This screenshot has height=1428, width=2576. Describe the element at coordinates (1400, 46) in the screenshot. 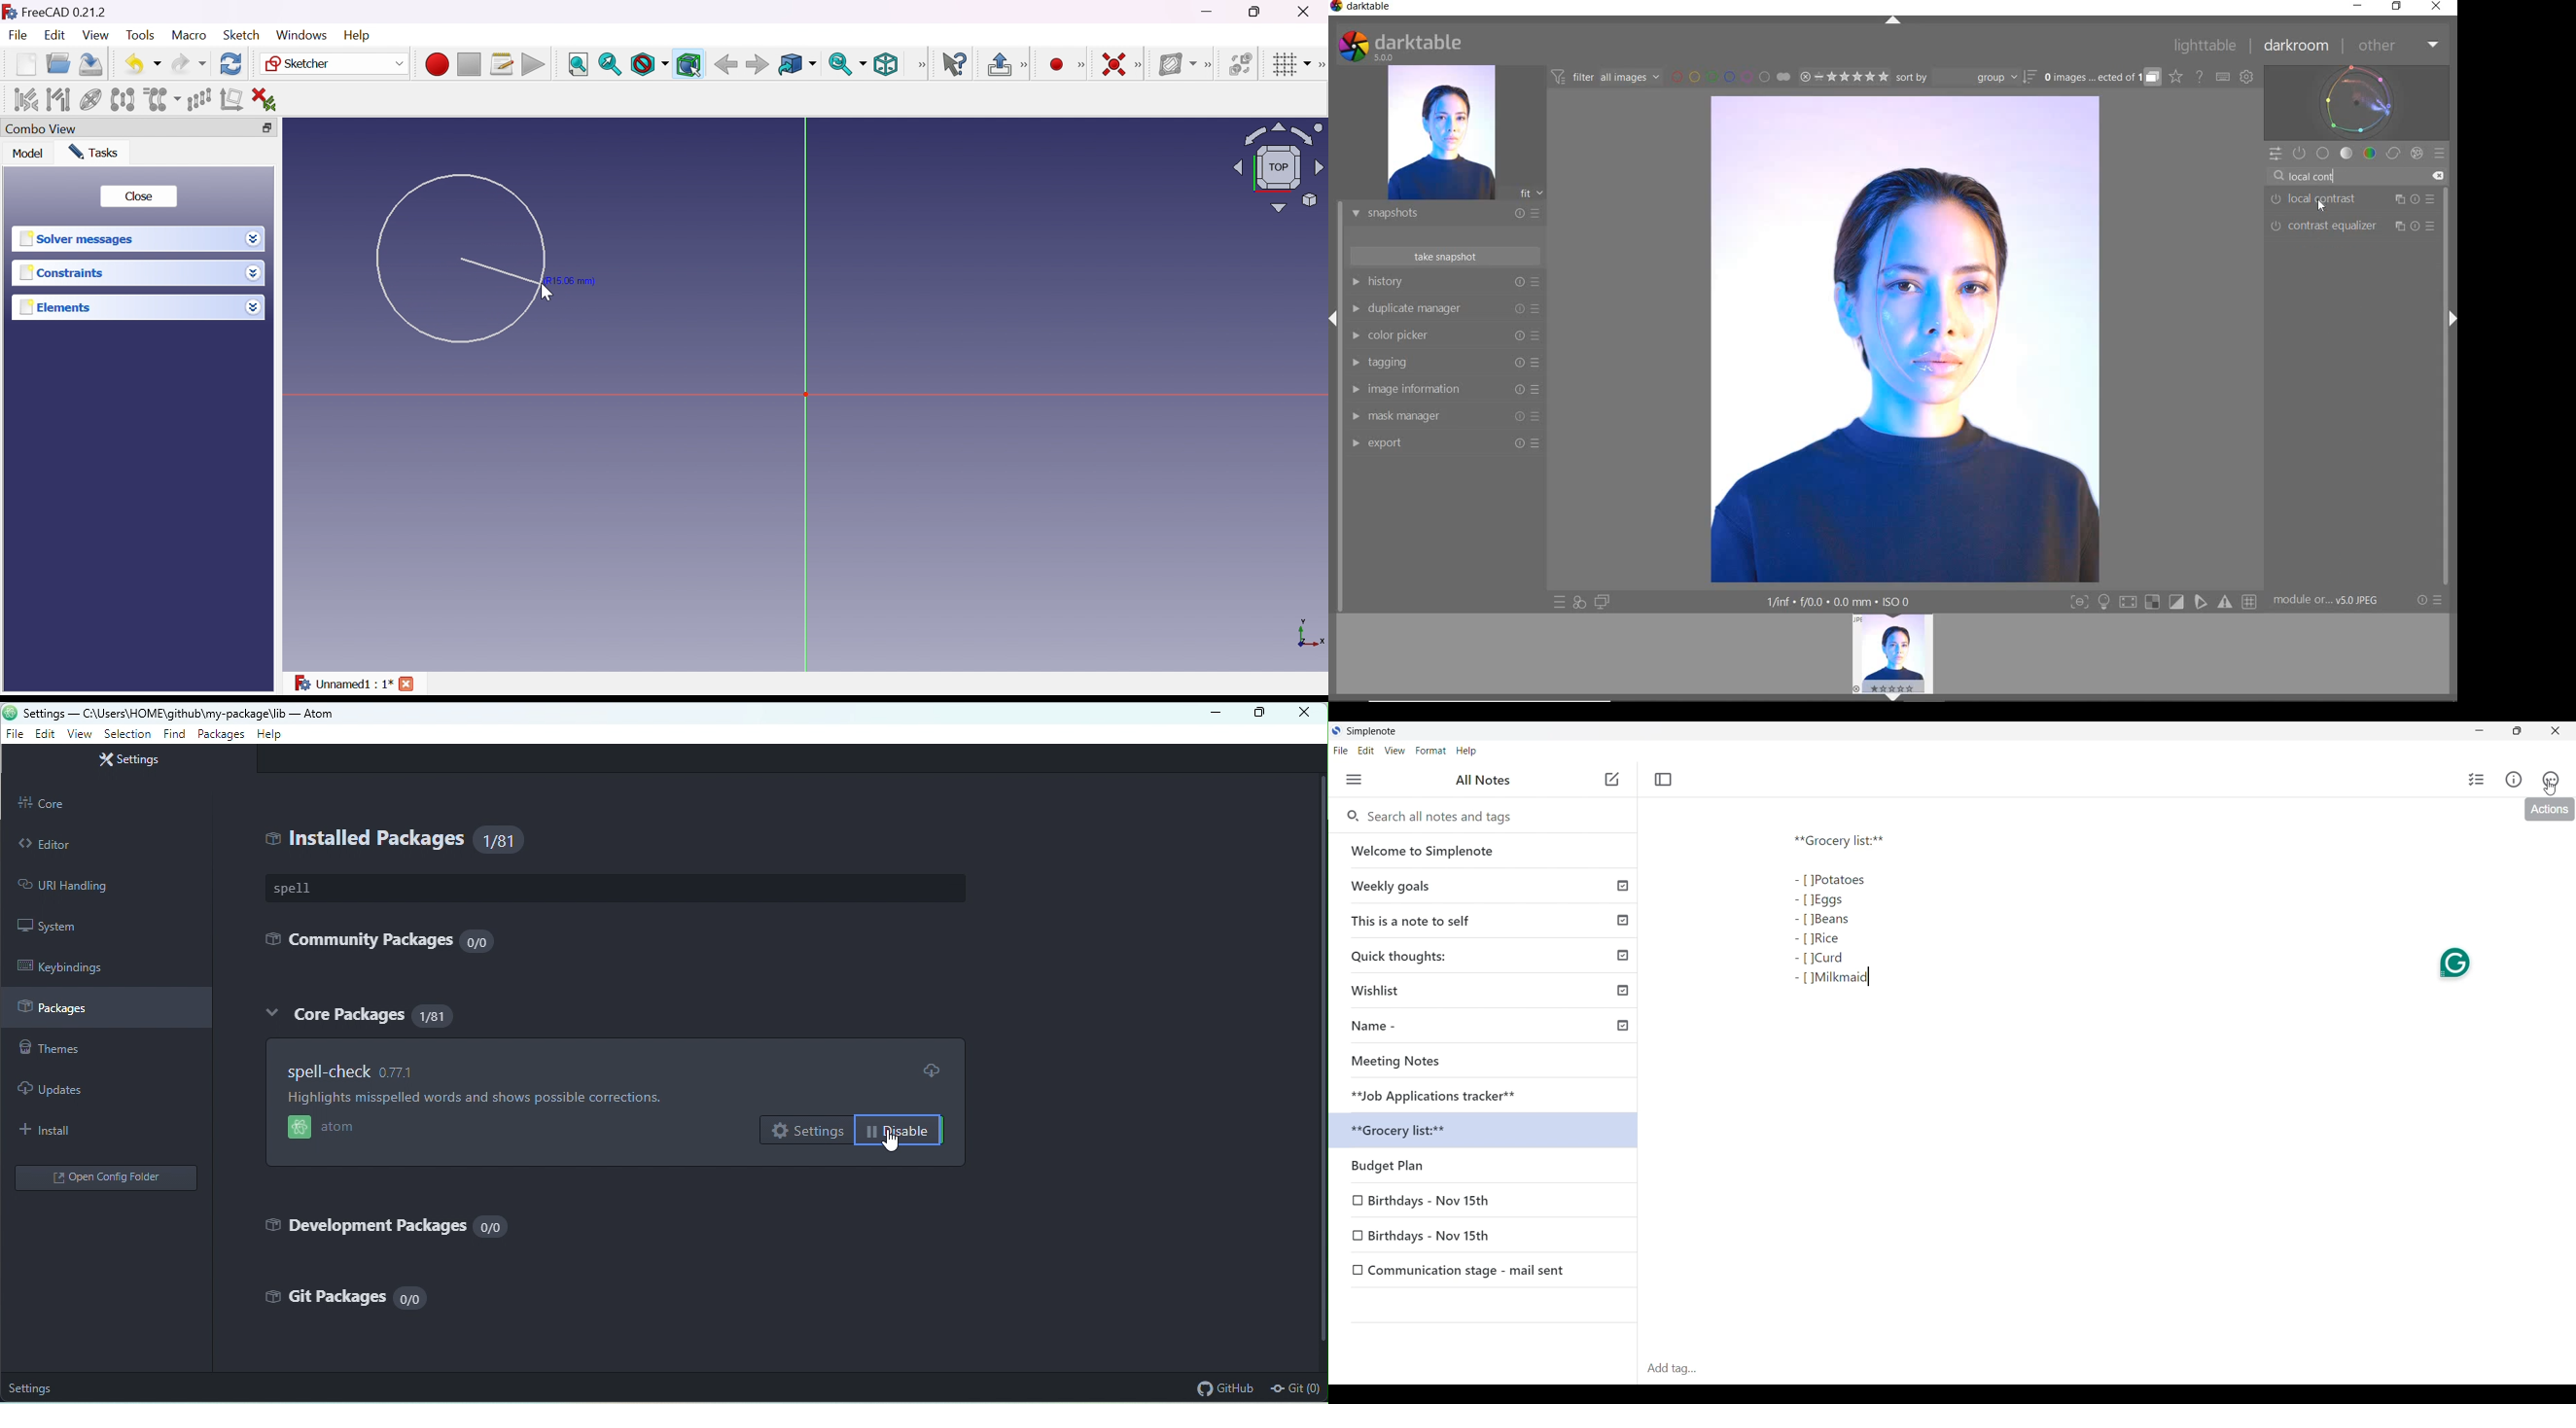

I see `SYSTEM LOGO` at that location.